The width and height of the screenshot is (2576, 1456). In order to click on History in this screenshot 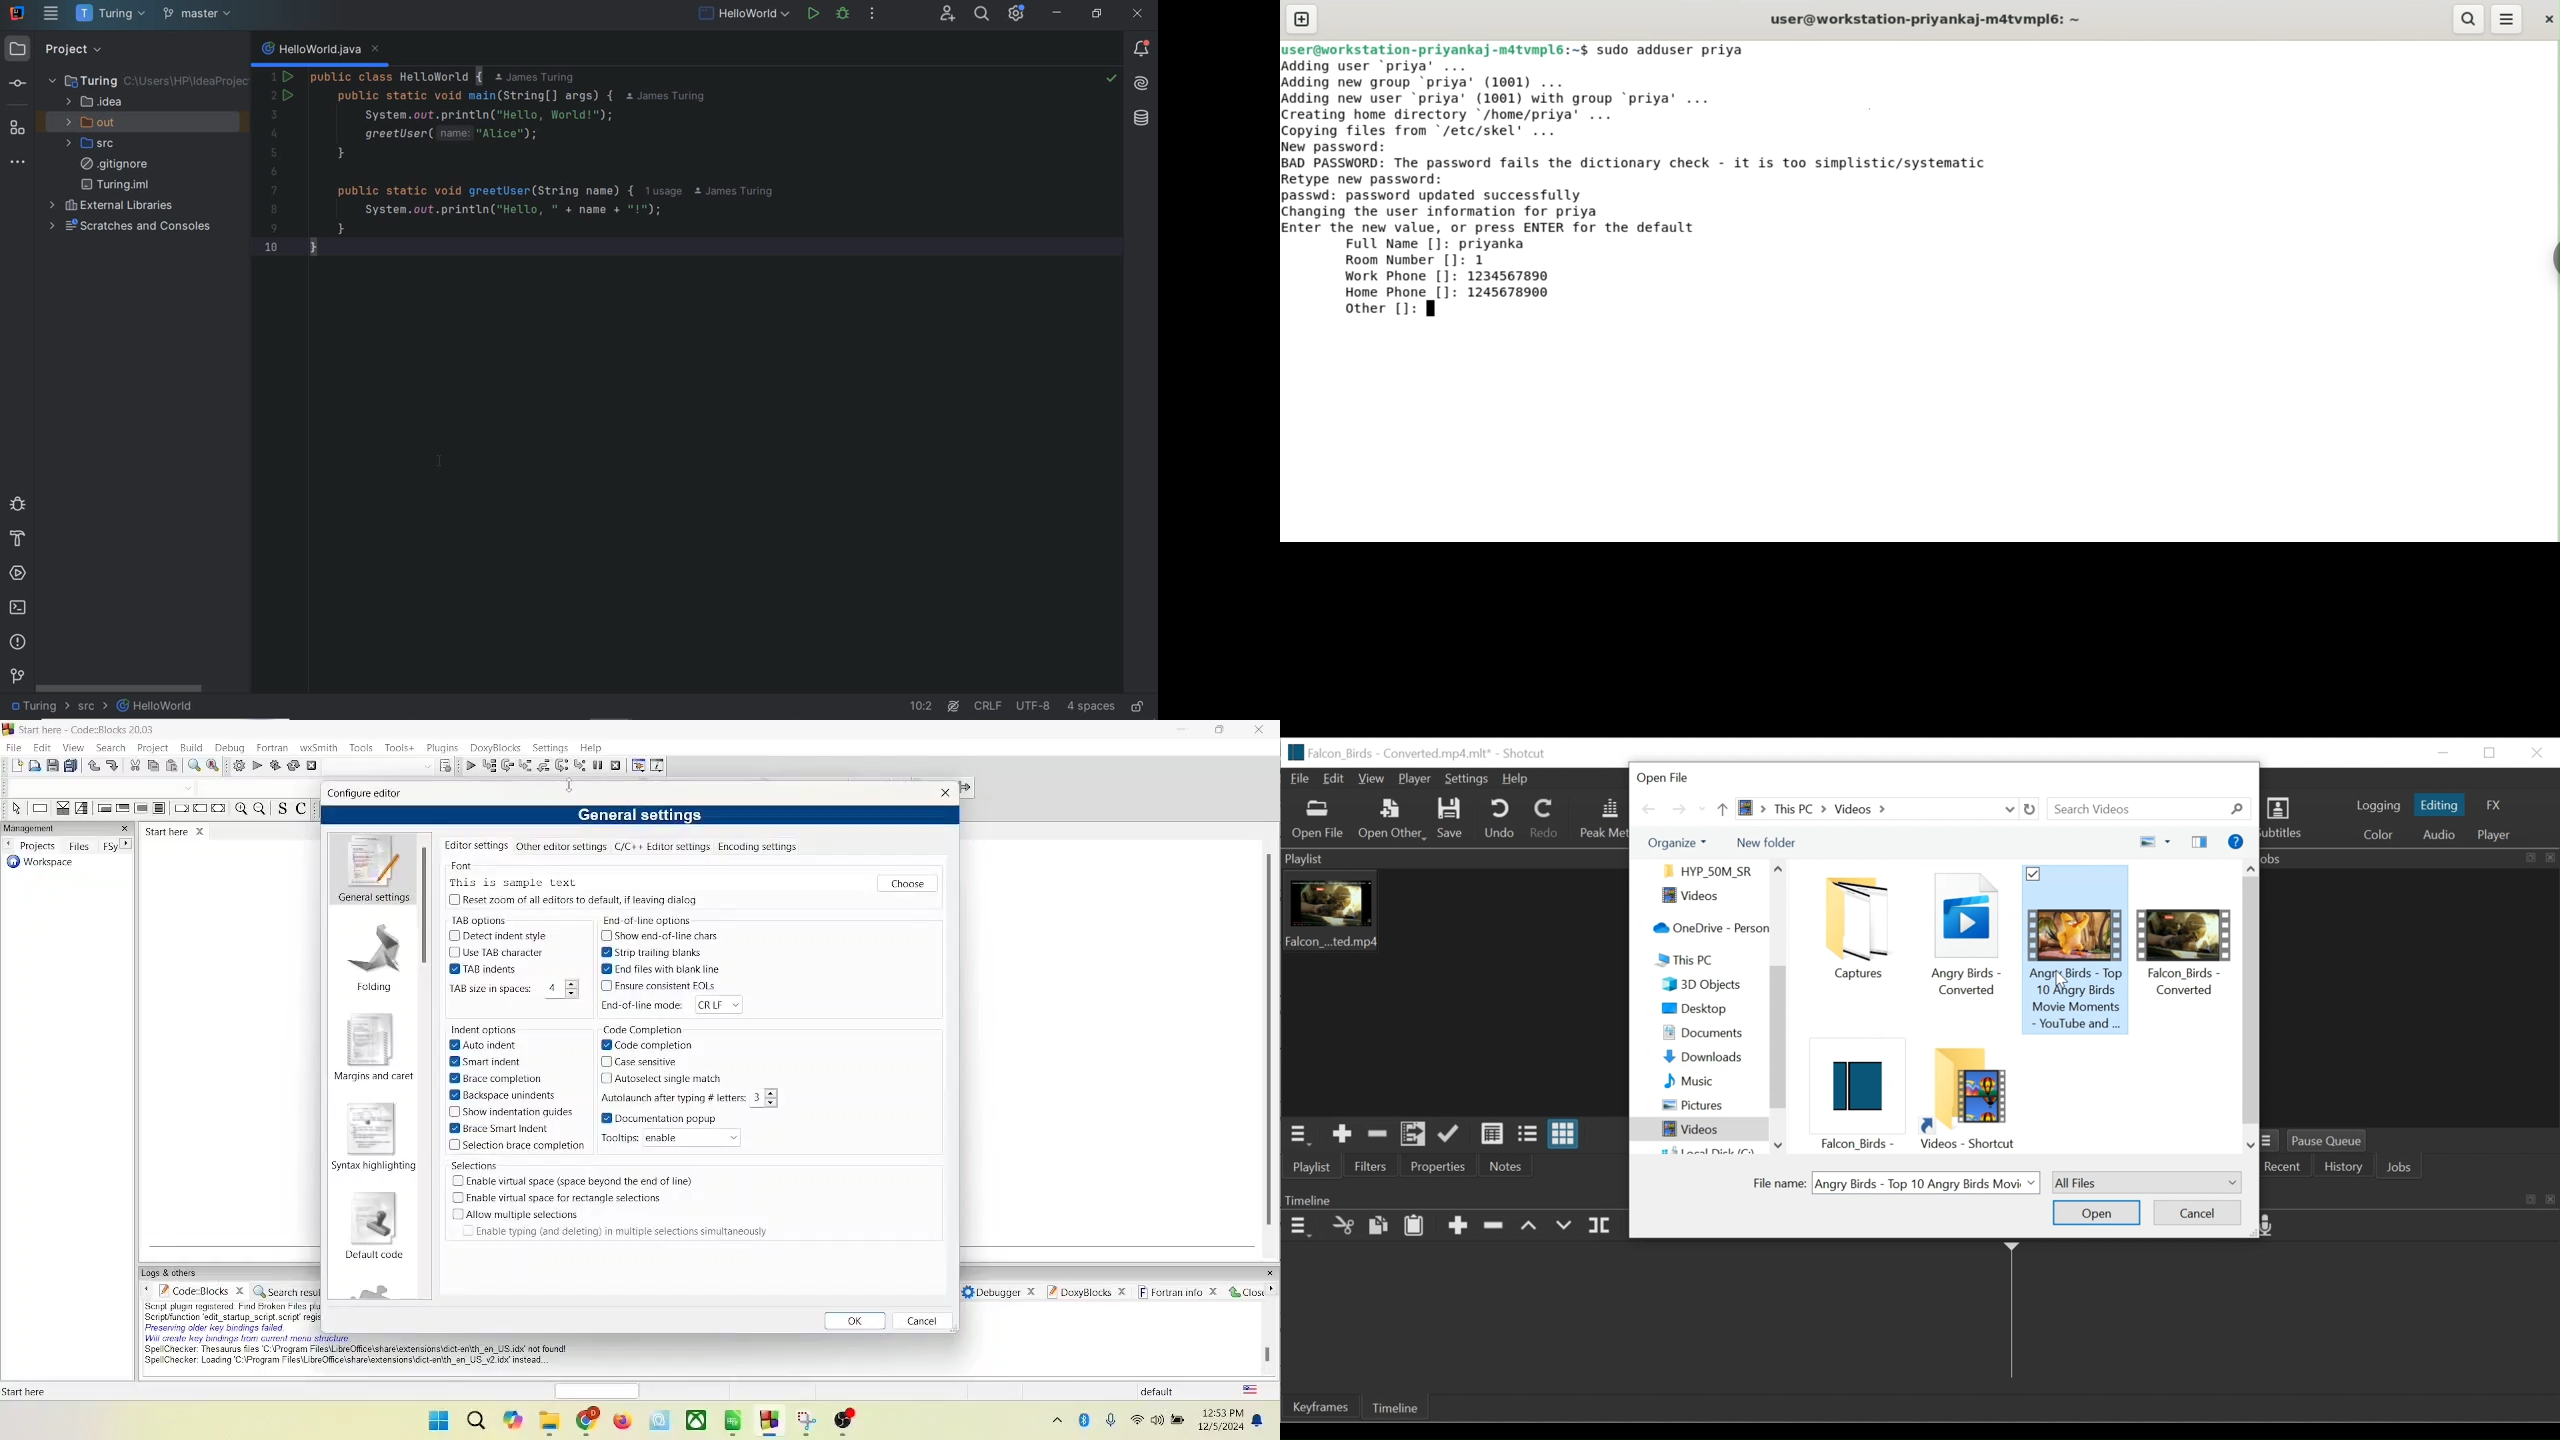, I will do `click(2345, 1168)`.